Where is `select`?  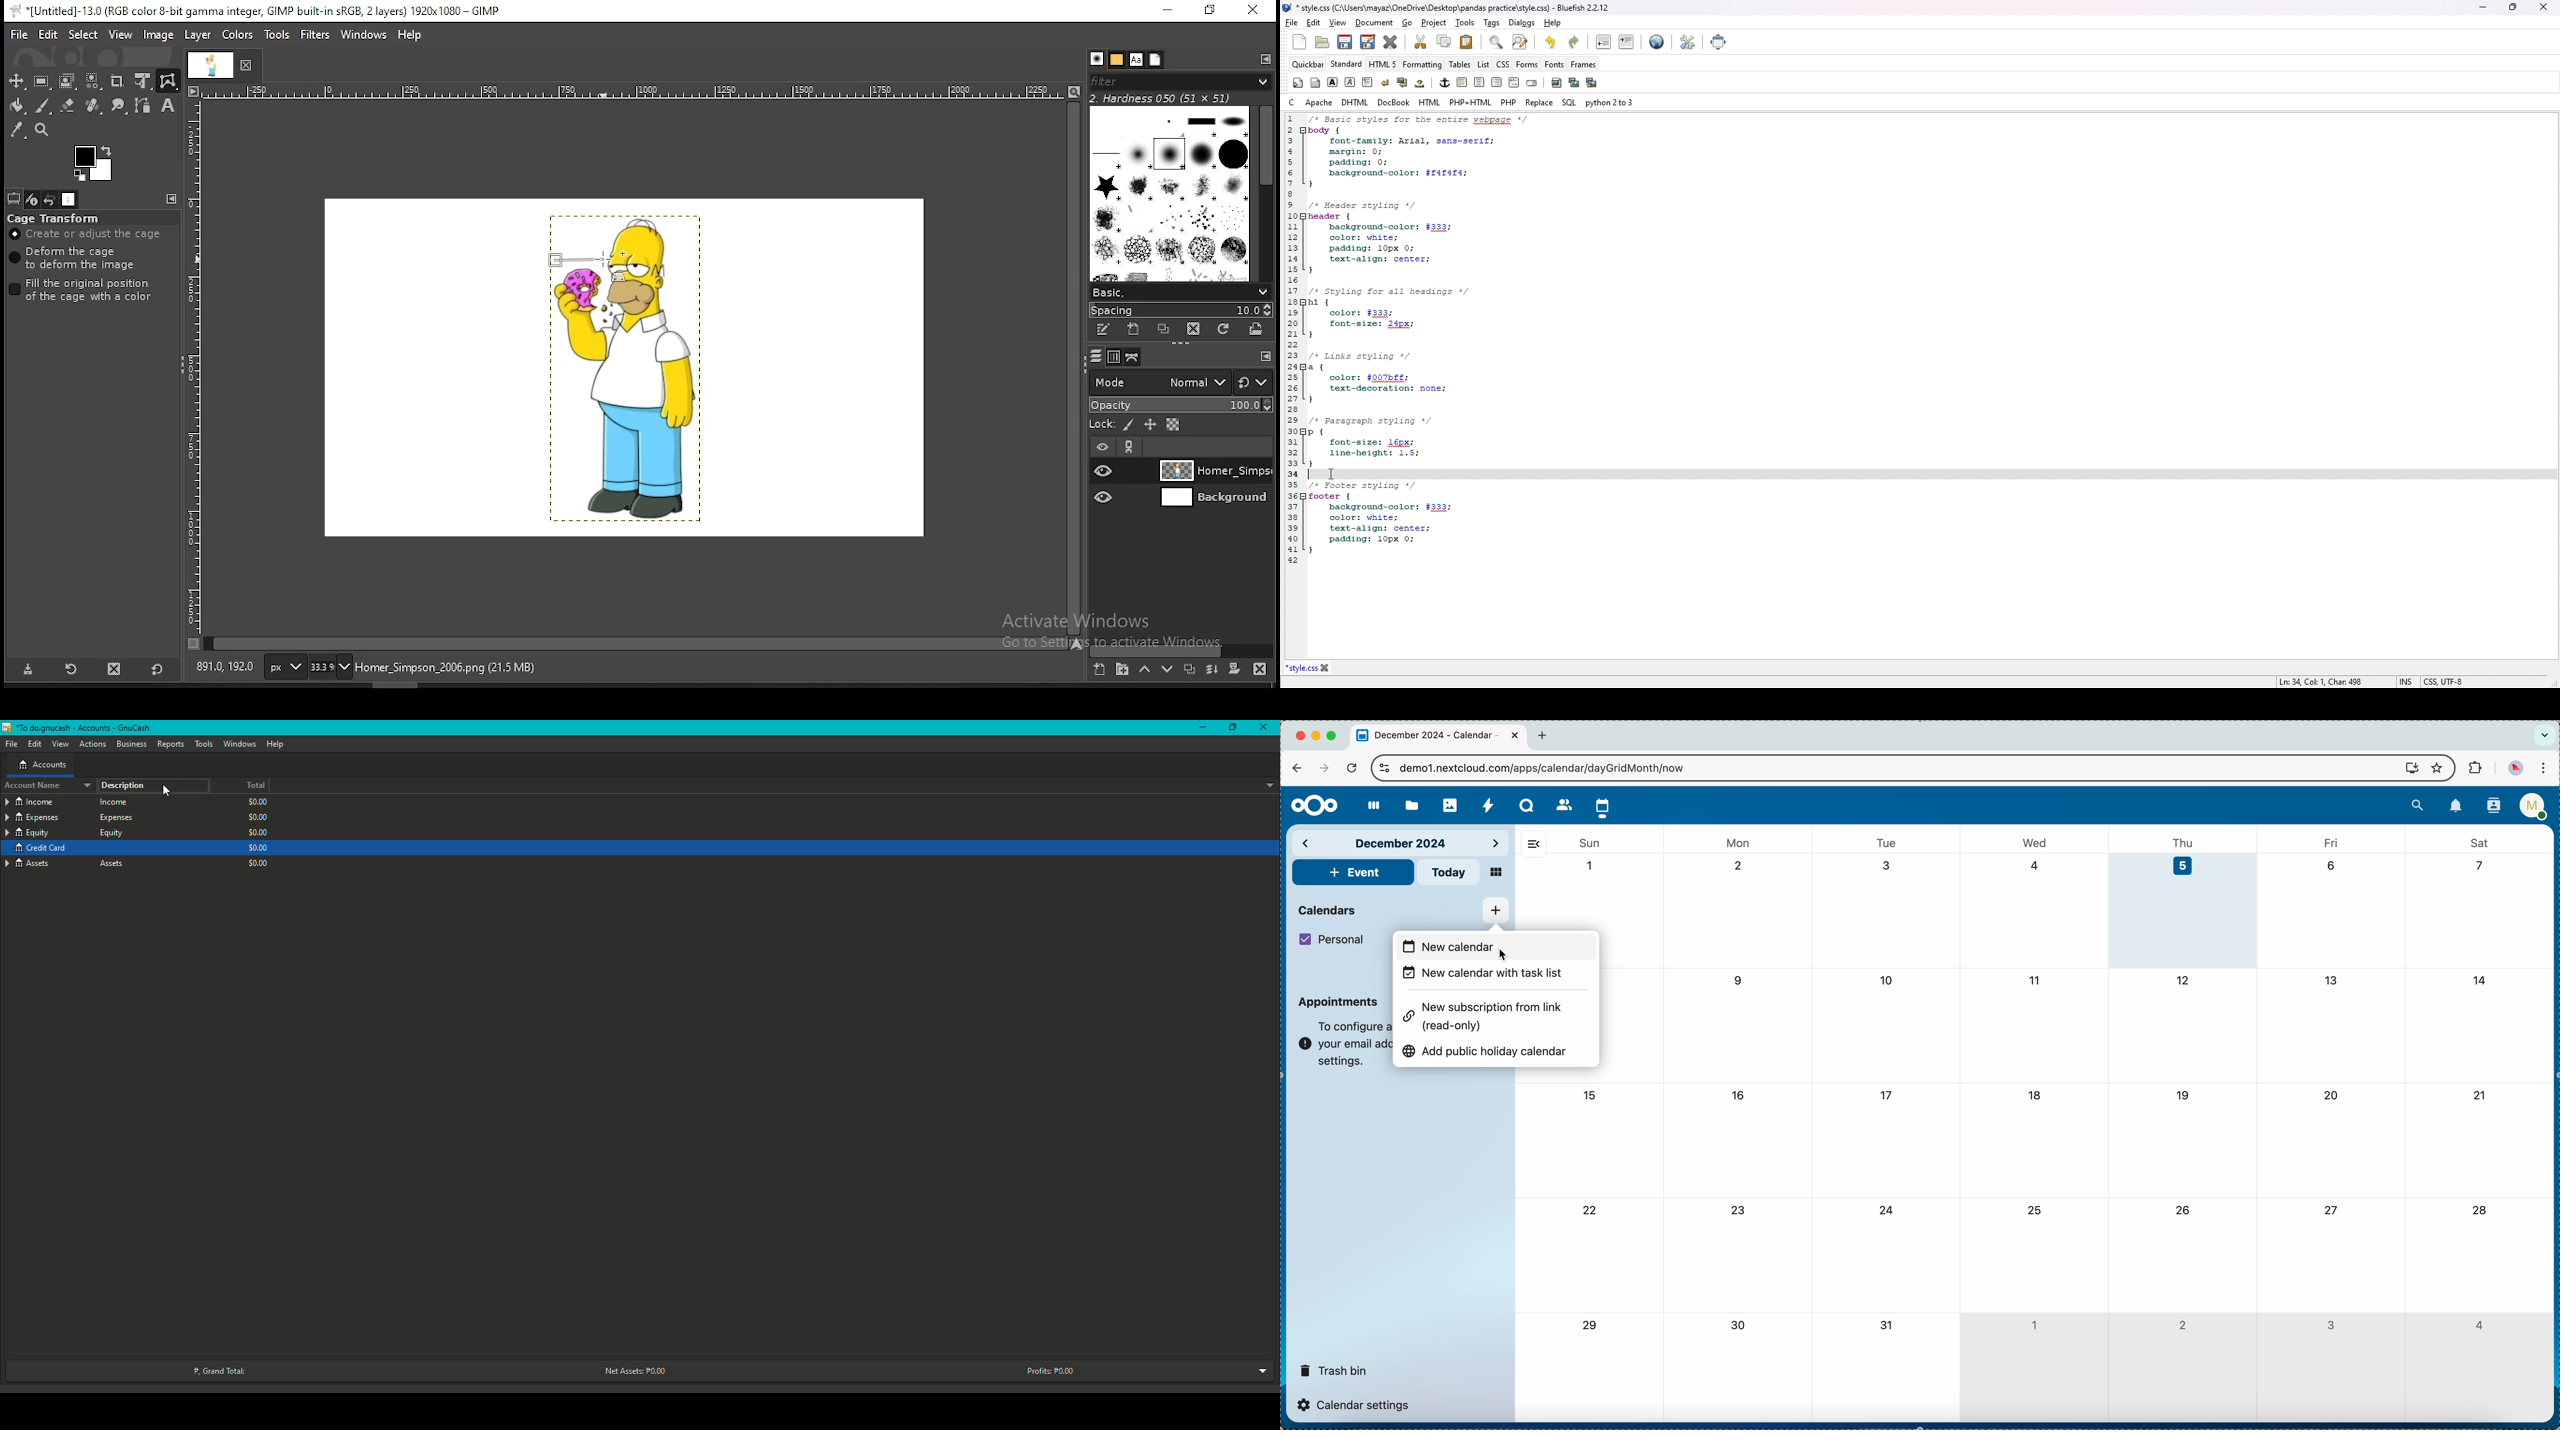
select is located at coordinates (83, 34).